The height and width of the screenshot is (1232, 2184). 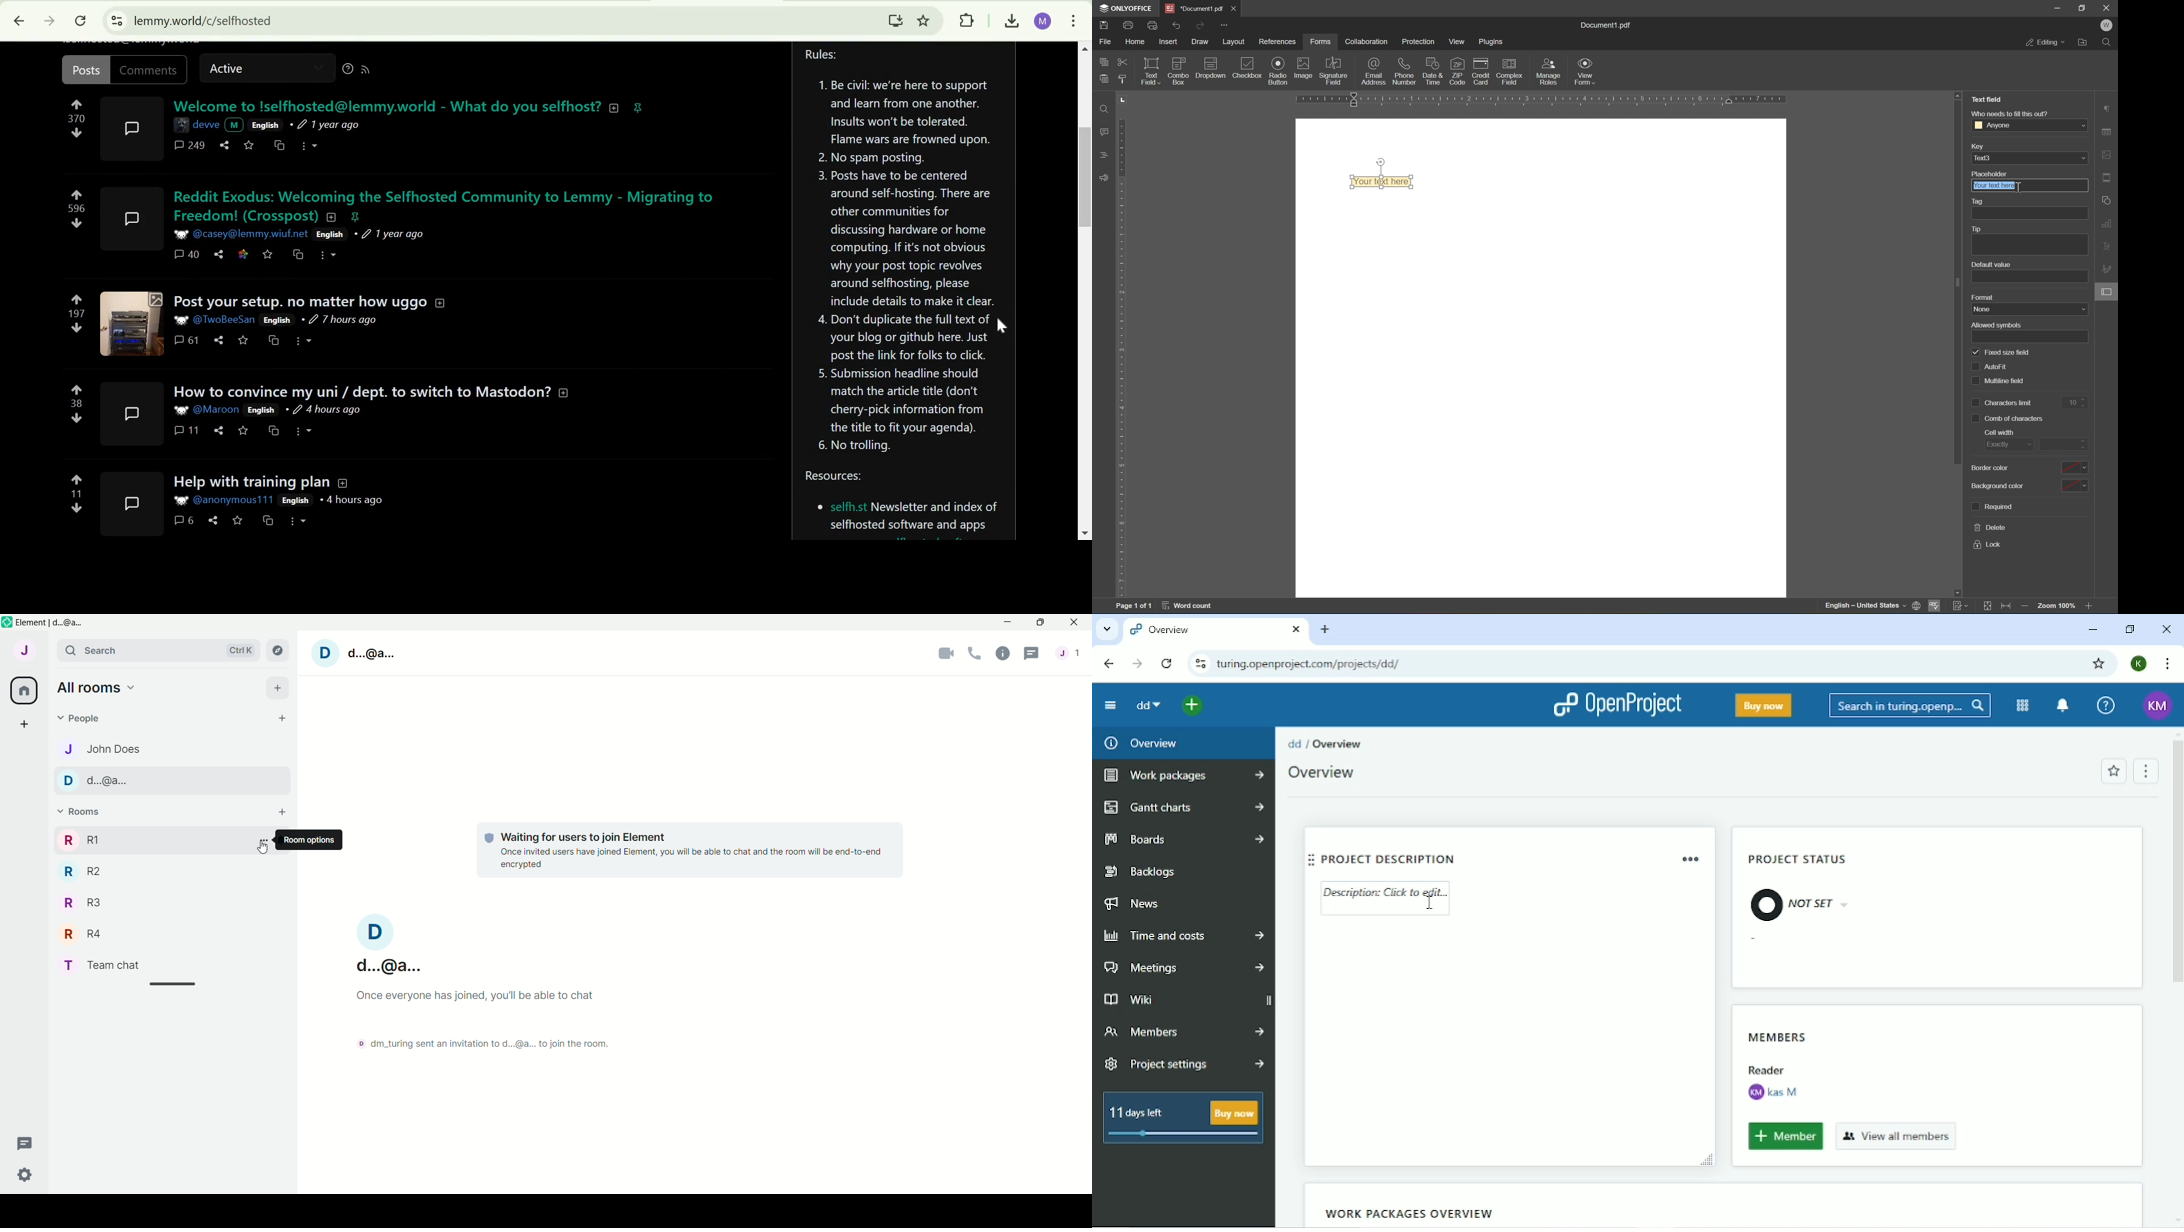 I want to click on © Waiting for users to join Element
Once invited users have joined Element, you will be able to chat and the room will be end-to-end
encrypted, so click(x=689, y=848).